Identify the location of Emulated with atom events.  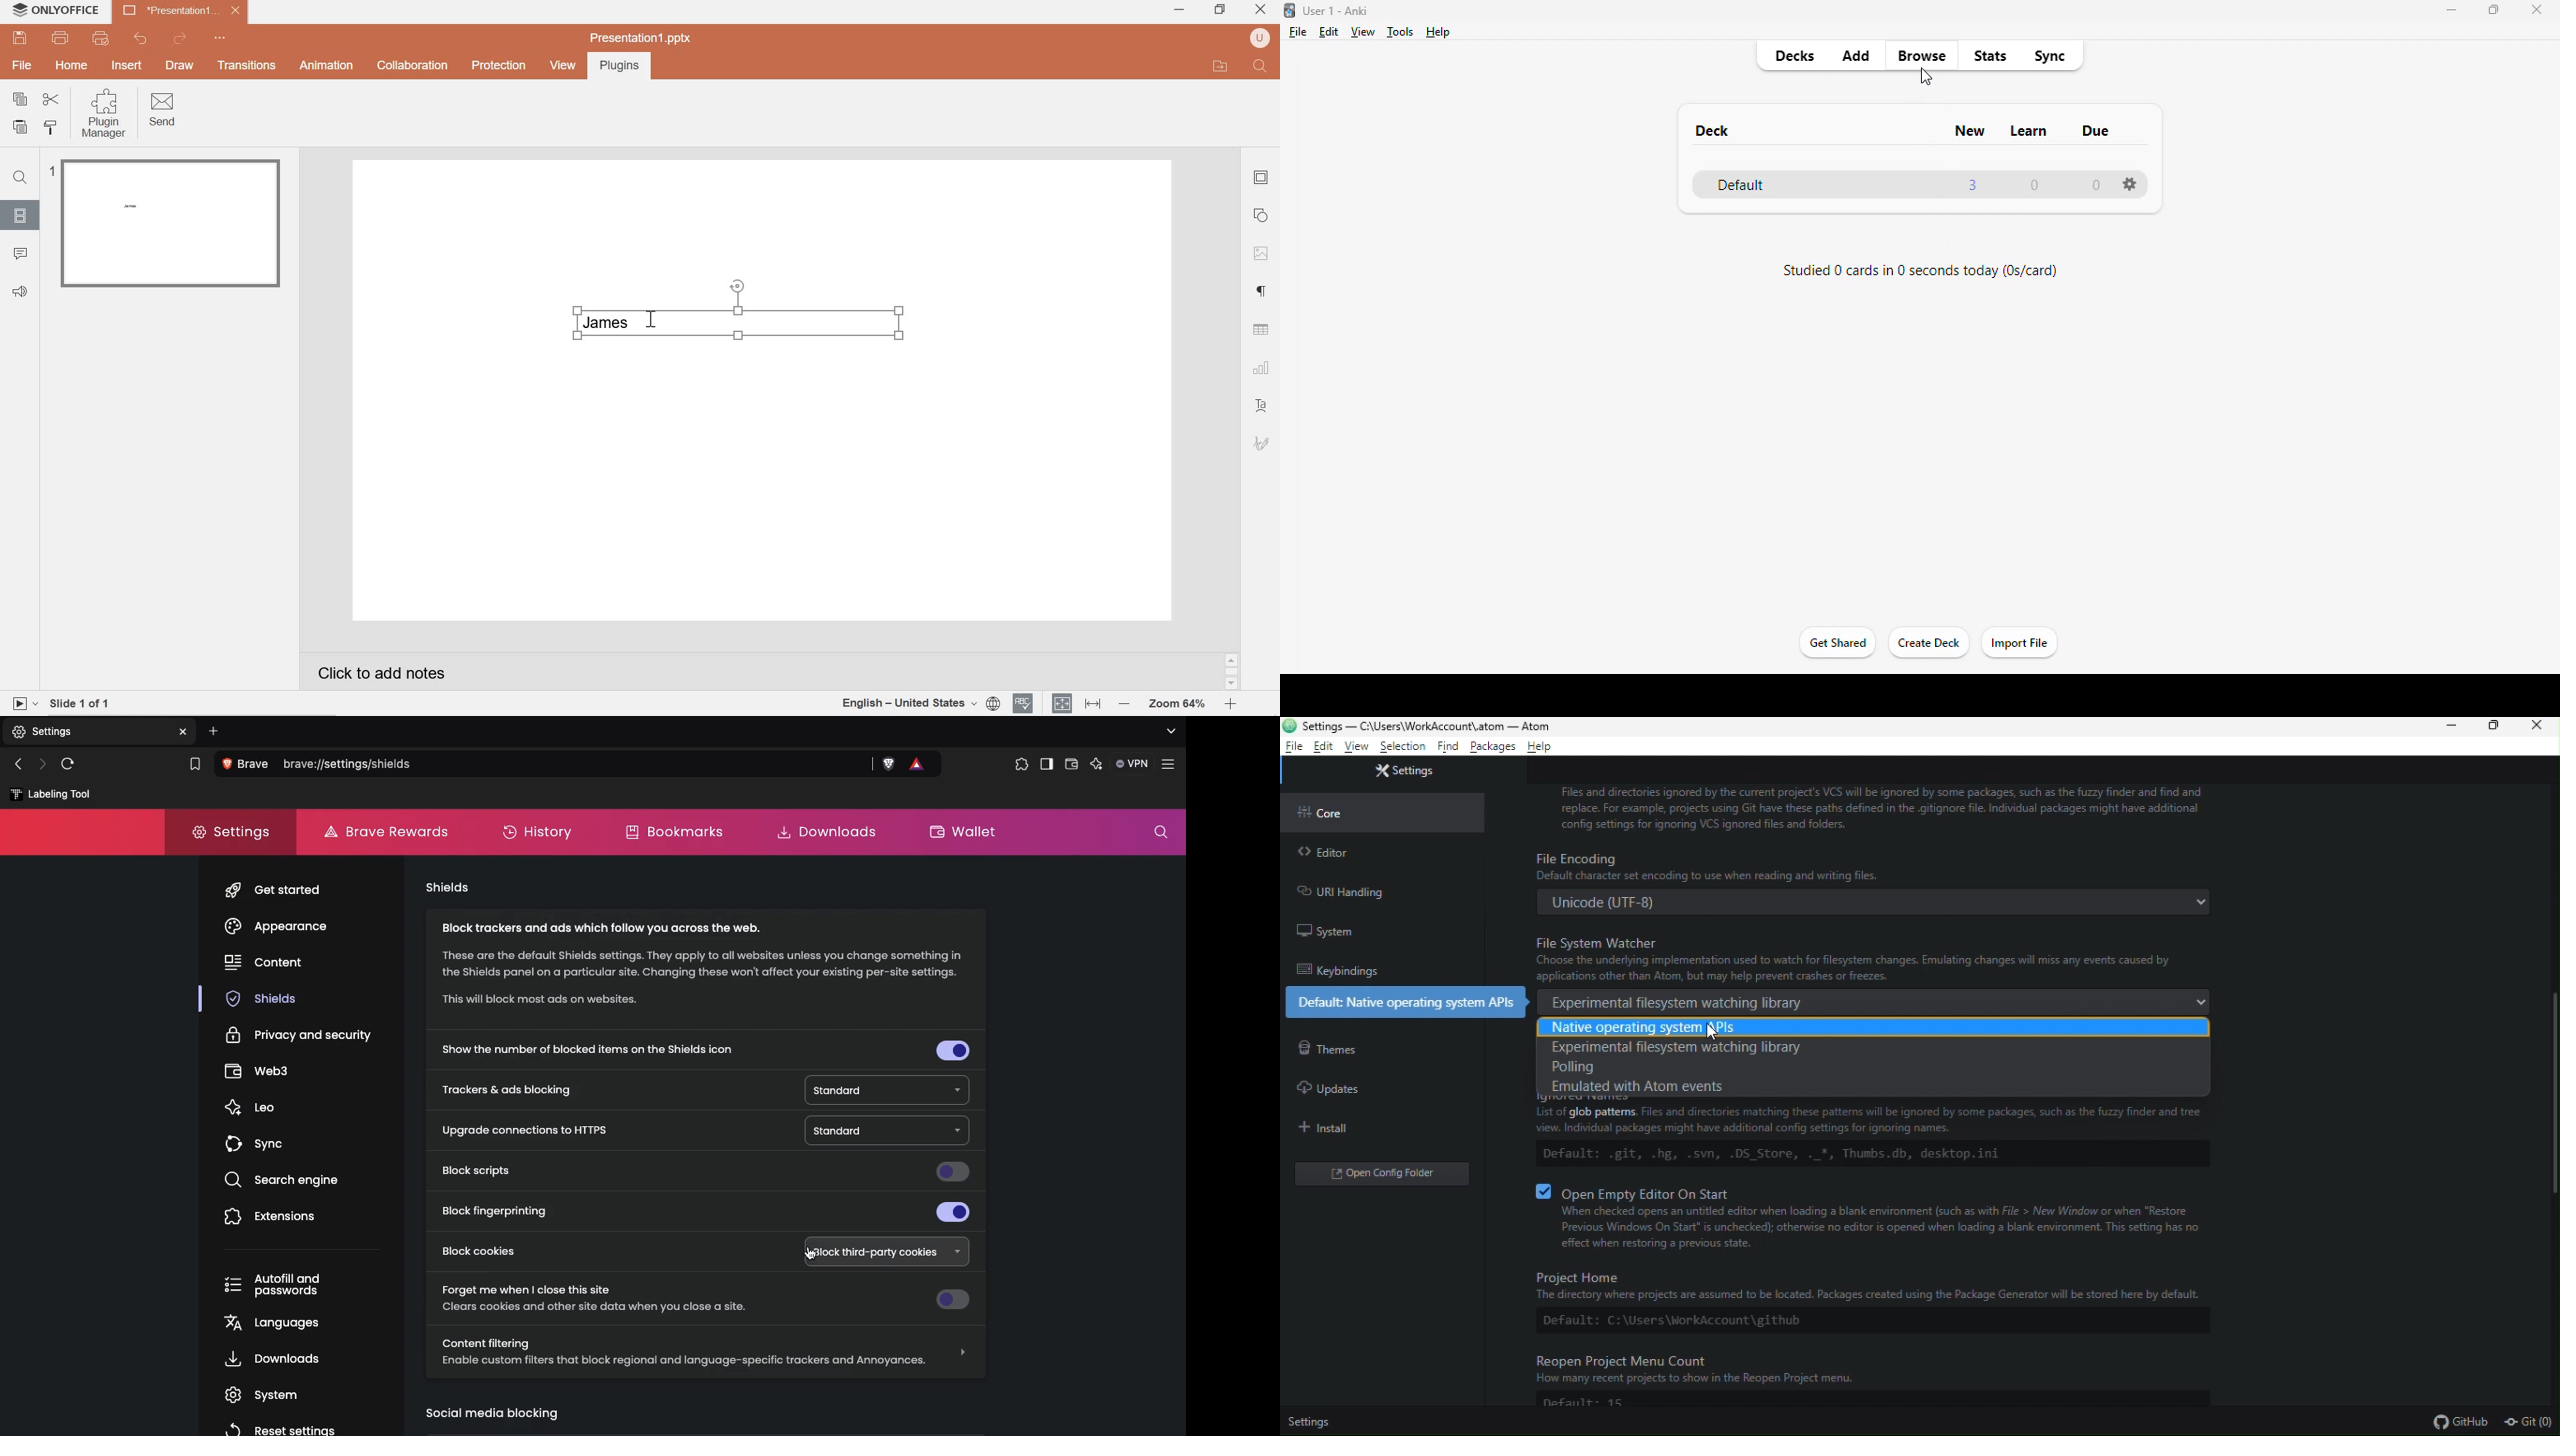
(1644, 1085).